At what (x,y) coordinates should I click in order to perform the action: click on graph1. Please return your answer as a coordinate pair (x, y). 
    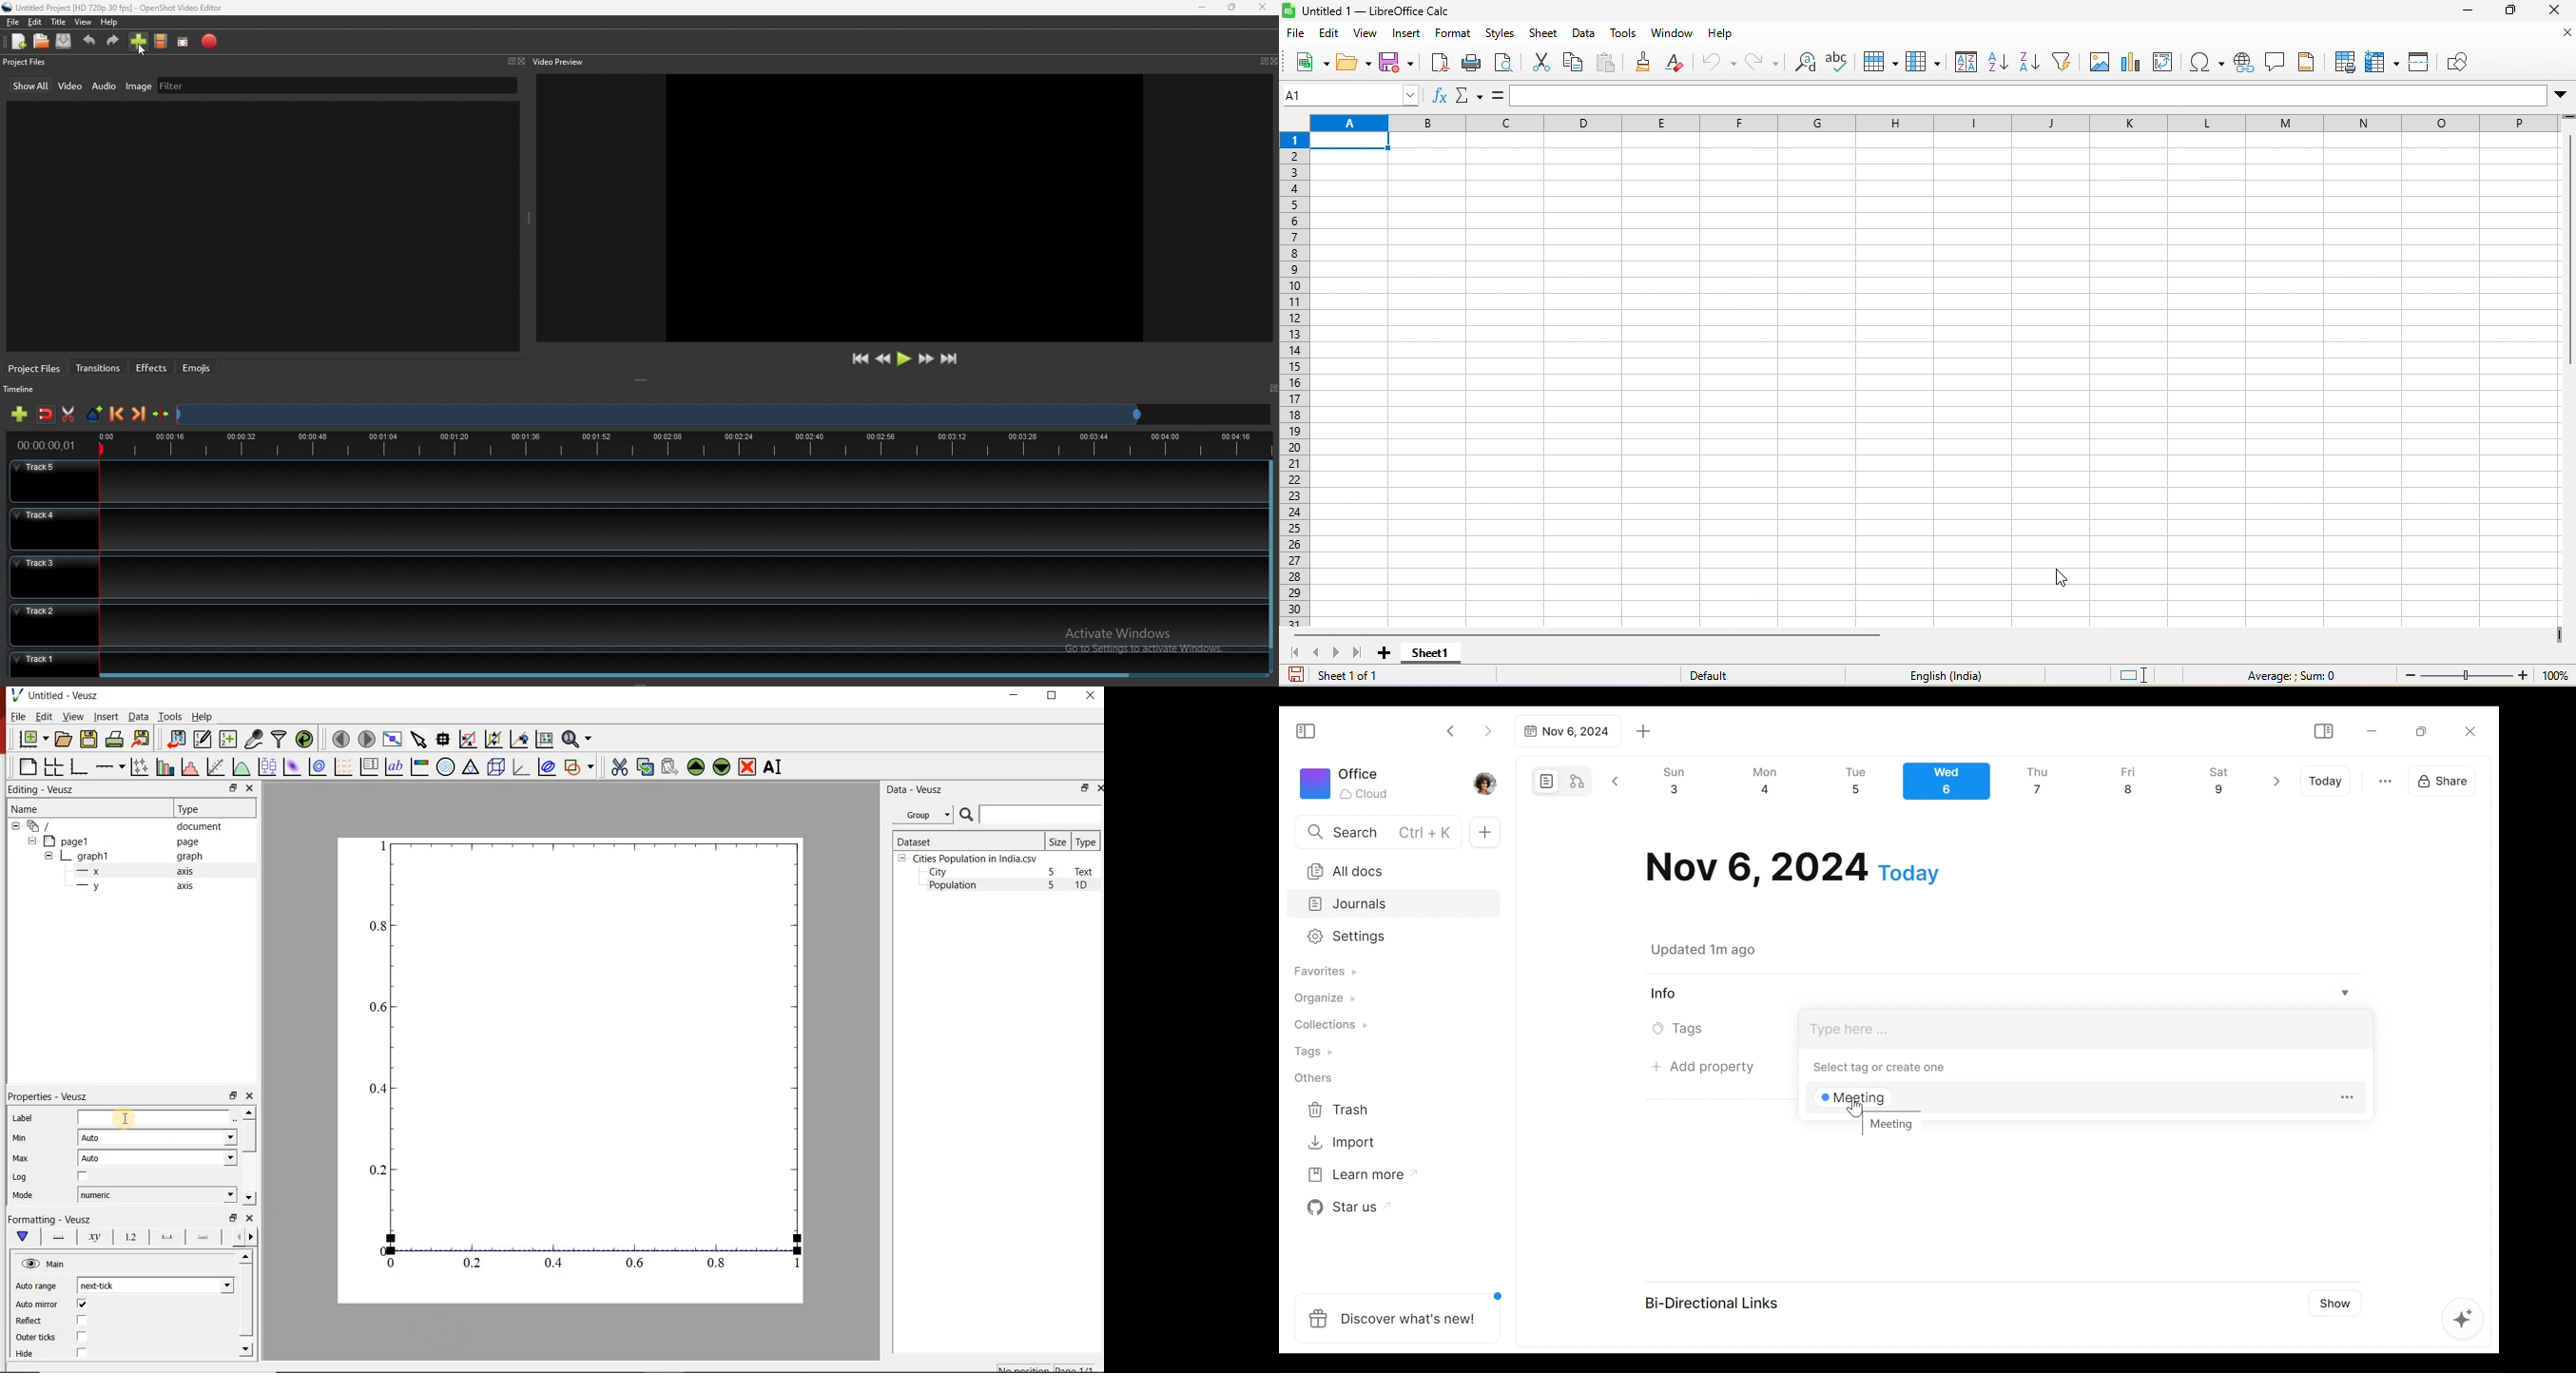
    Looking at the image, I should click on (587, 1067).